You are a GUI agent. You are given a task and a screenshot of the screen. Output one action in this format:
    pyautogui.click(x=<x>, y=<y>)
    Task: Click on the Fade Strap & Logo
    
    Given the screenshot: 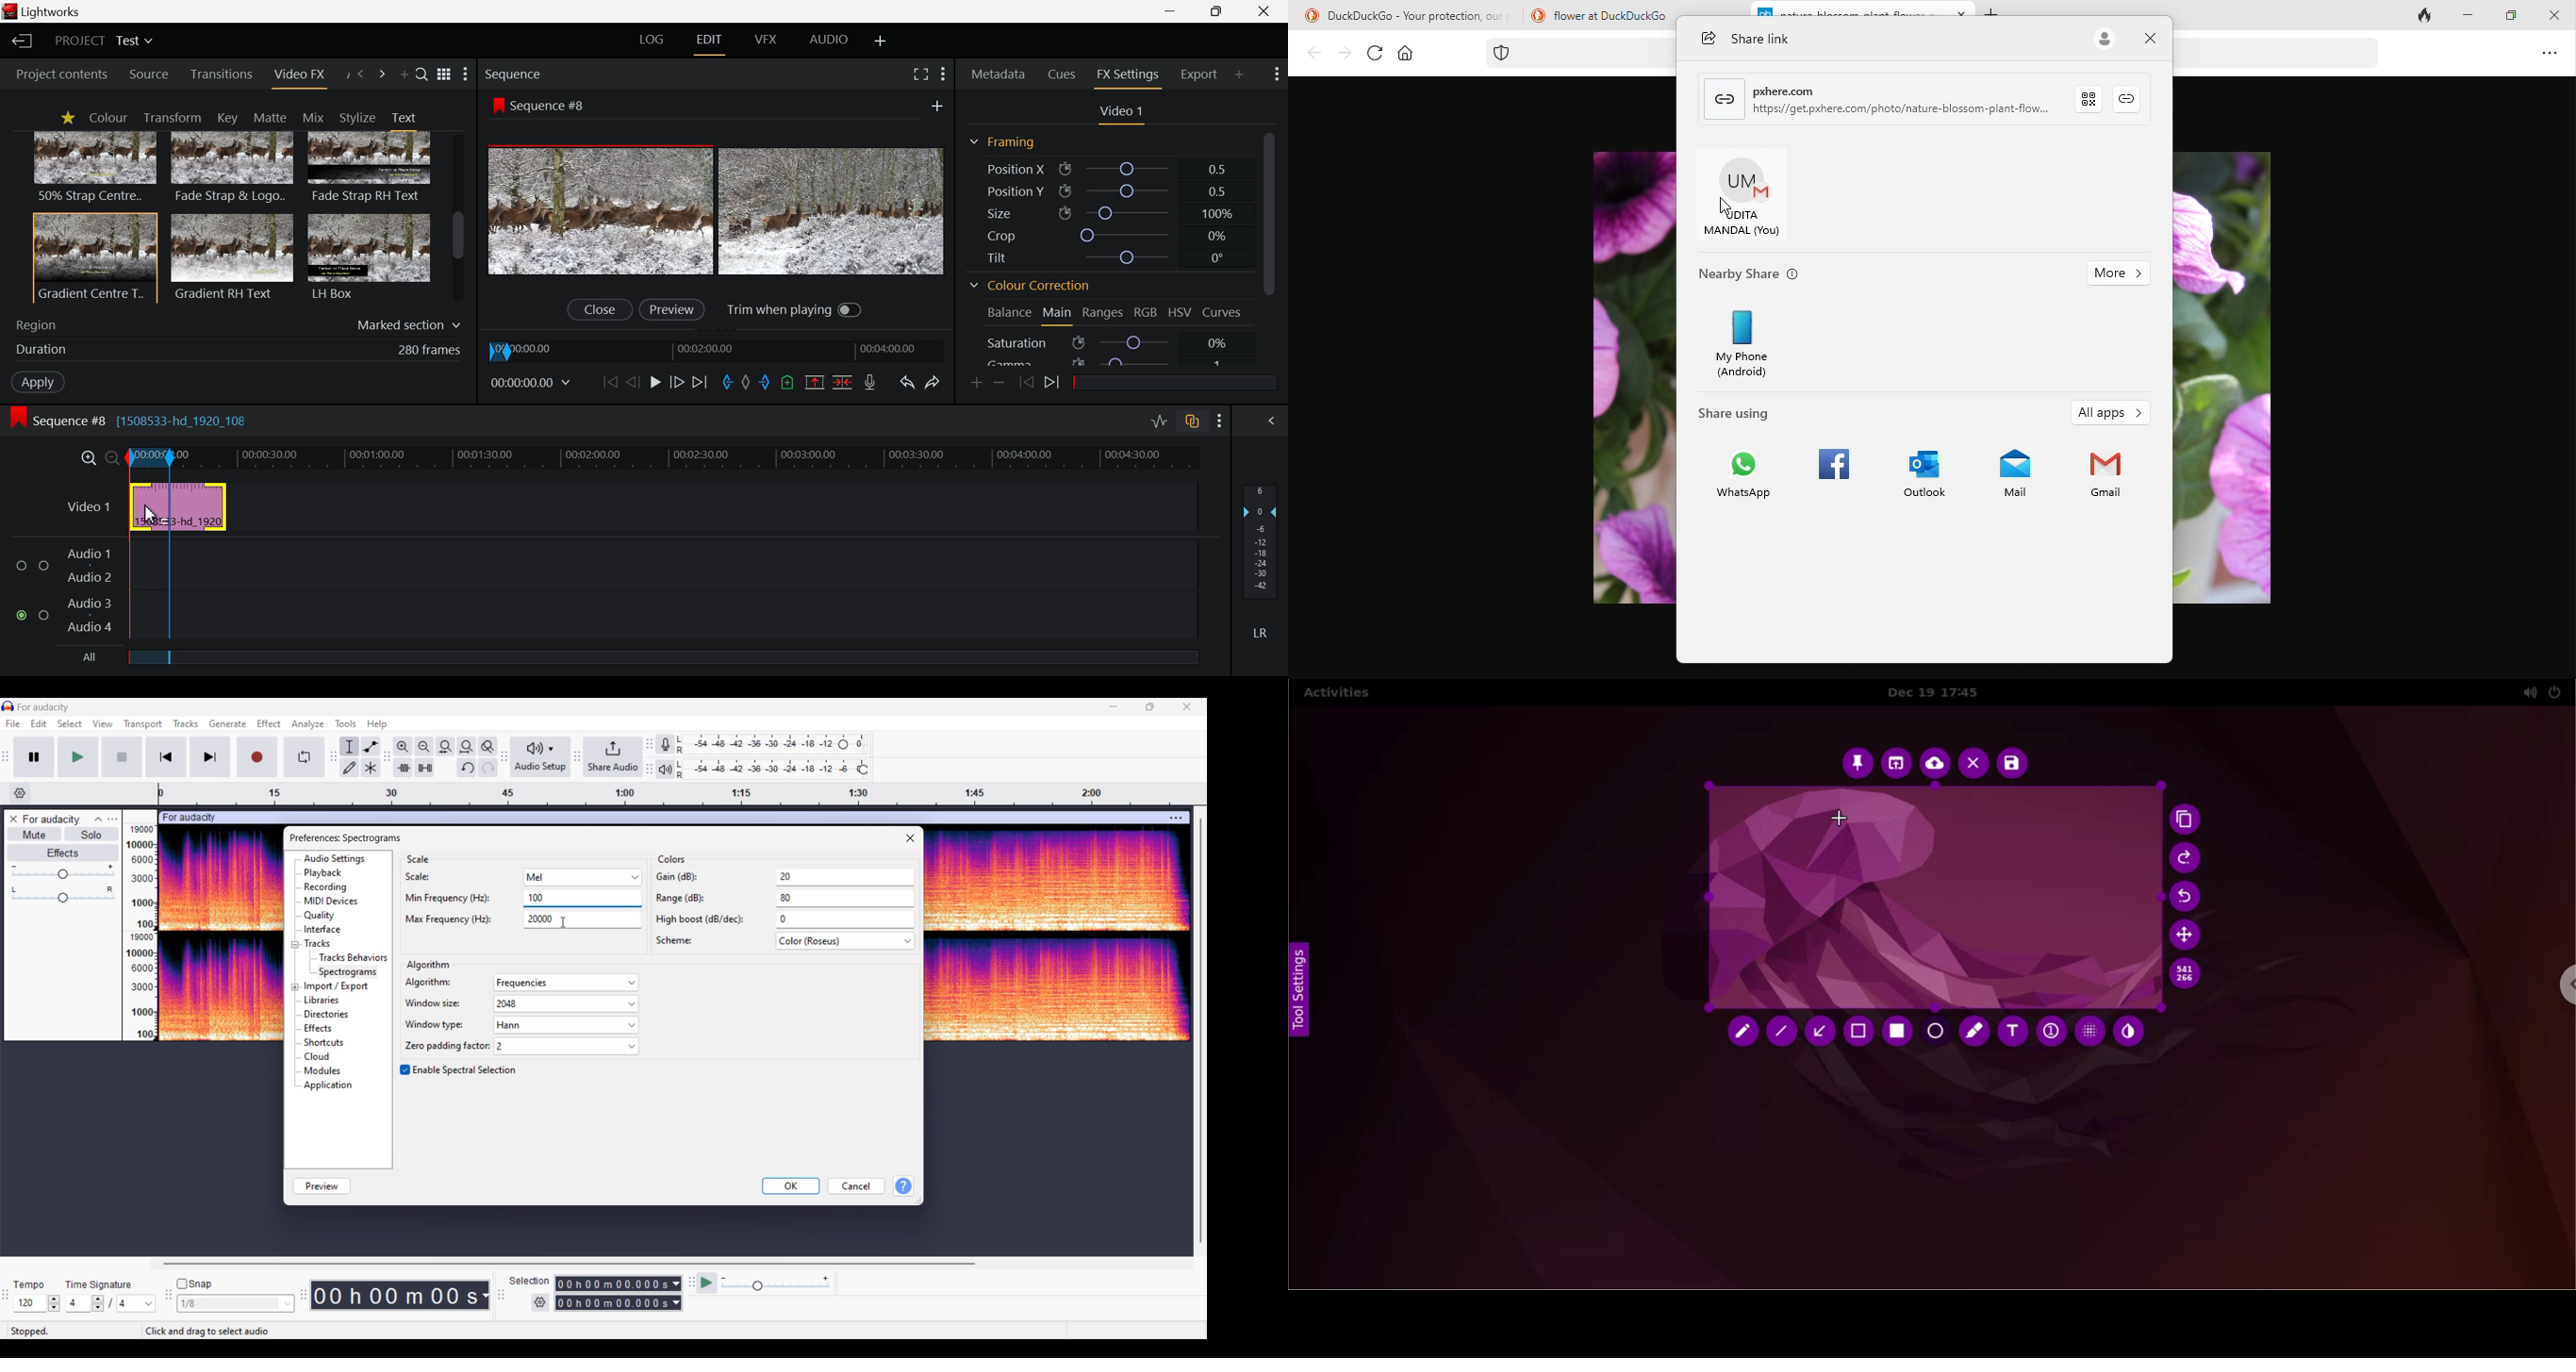 What is the action you would take?
    pyautogui.click(x=233, y=169)
    